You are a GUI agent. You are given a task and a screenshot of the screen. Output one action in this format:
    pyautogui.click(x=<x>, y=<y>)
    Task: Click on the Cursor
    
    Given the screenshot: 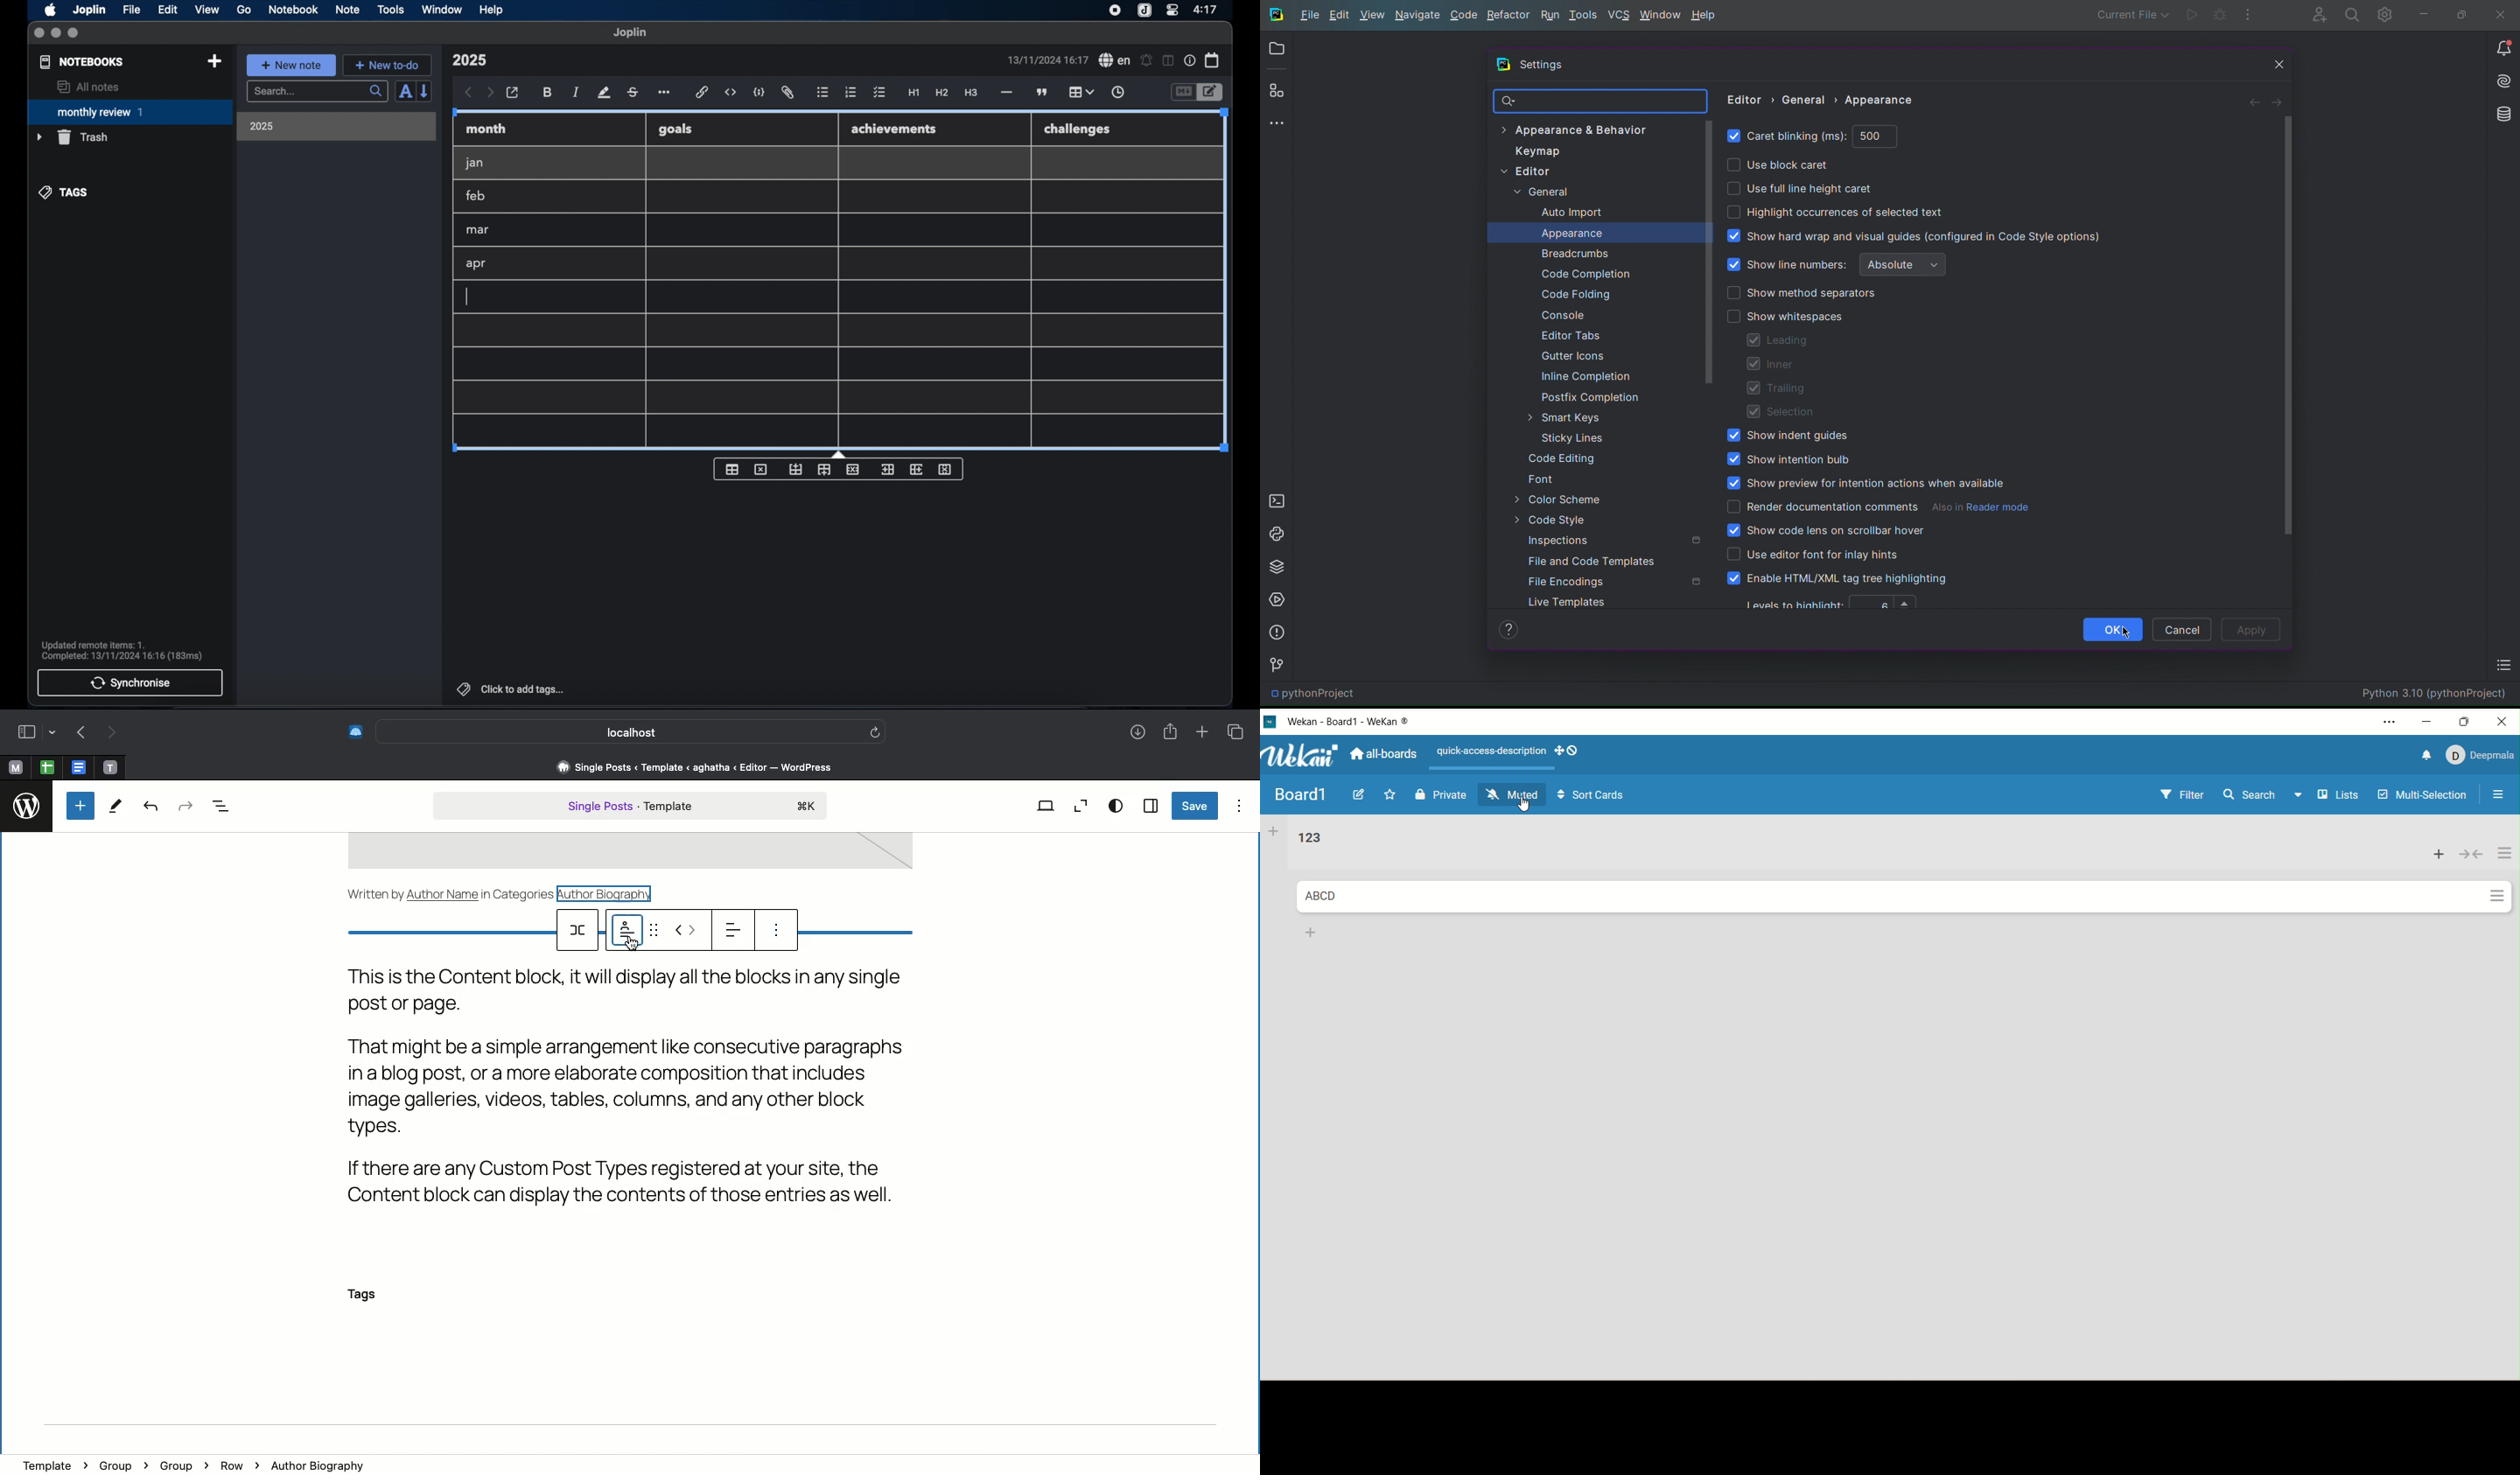 What is the action you would take?
    pyautogui.click(x=2127, y=634)
    